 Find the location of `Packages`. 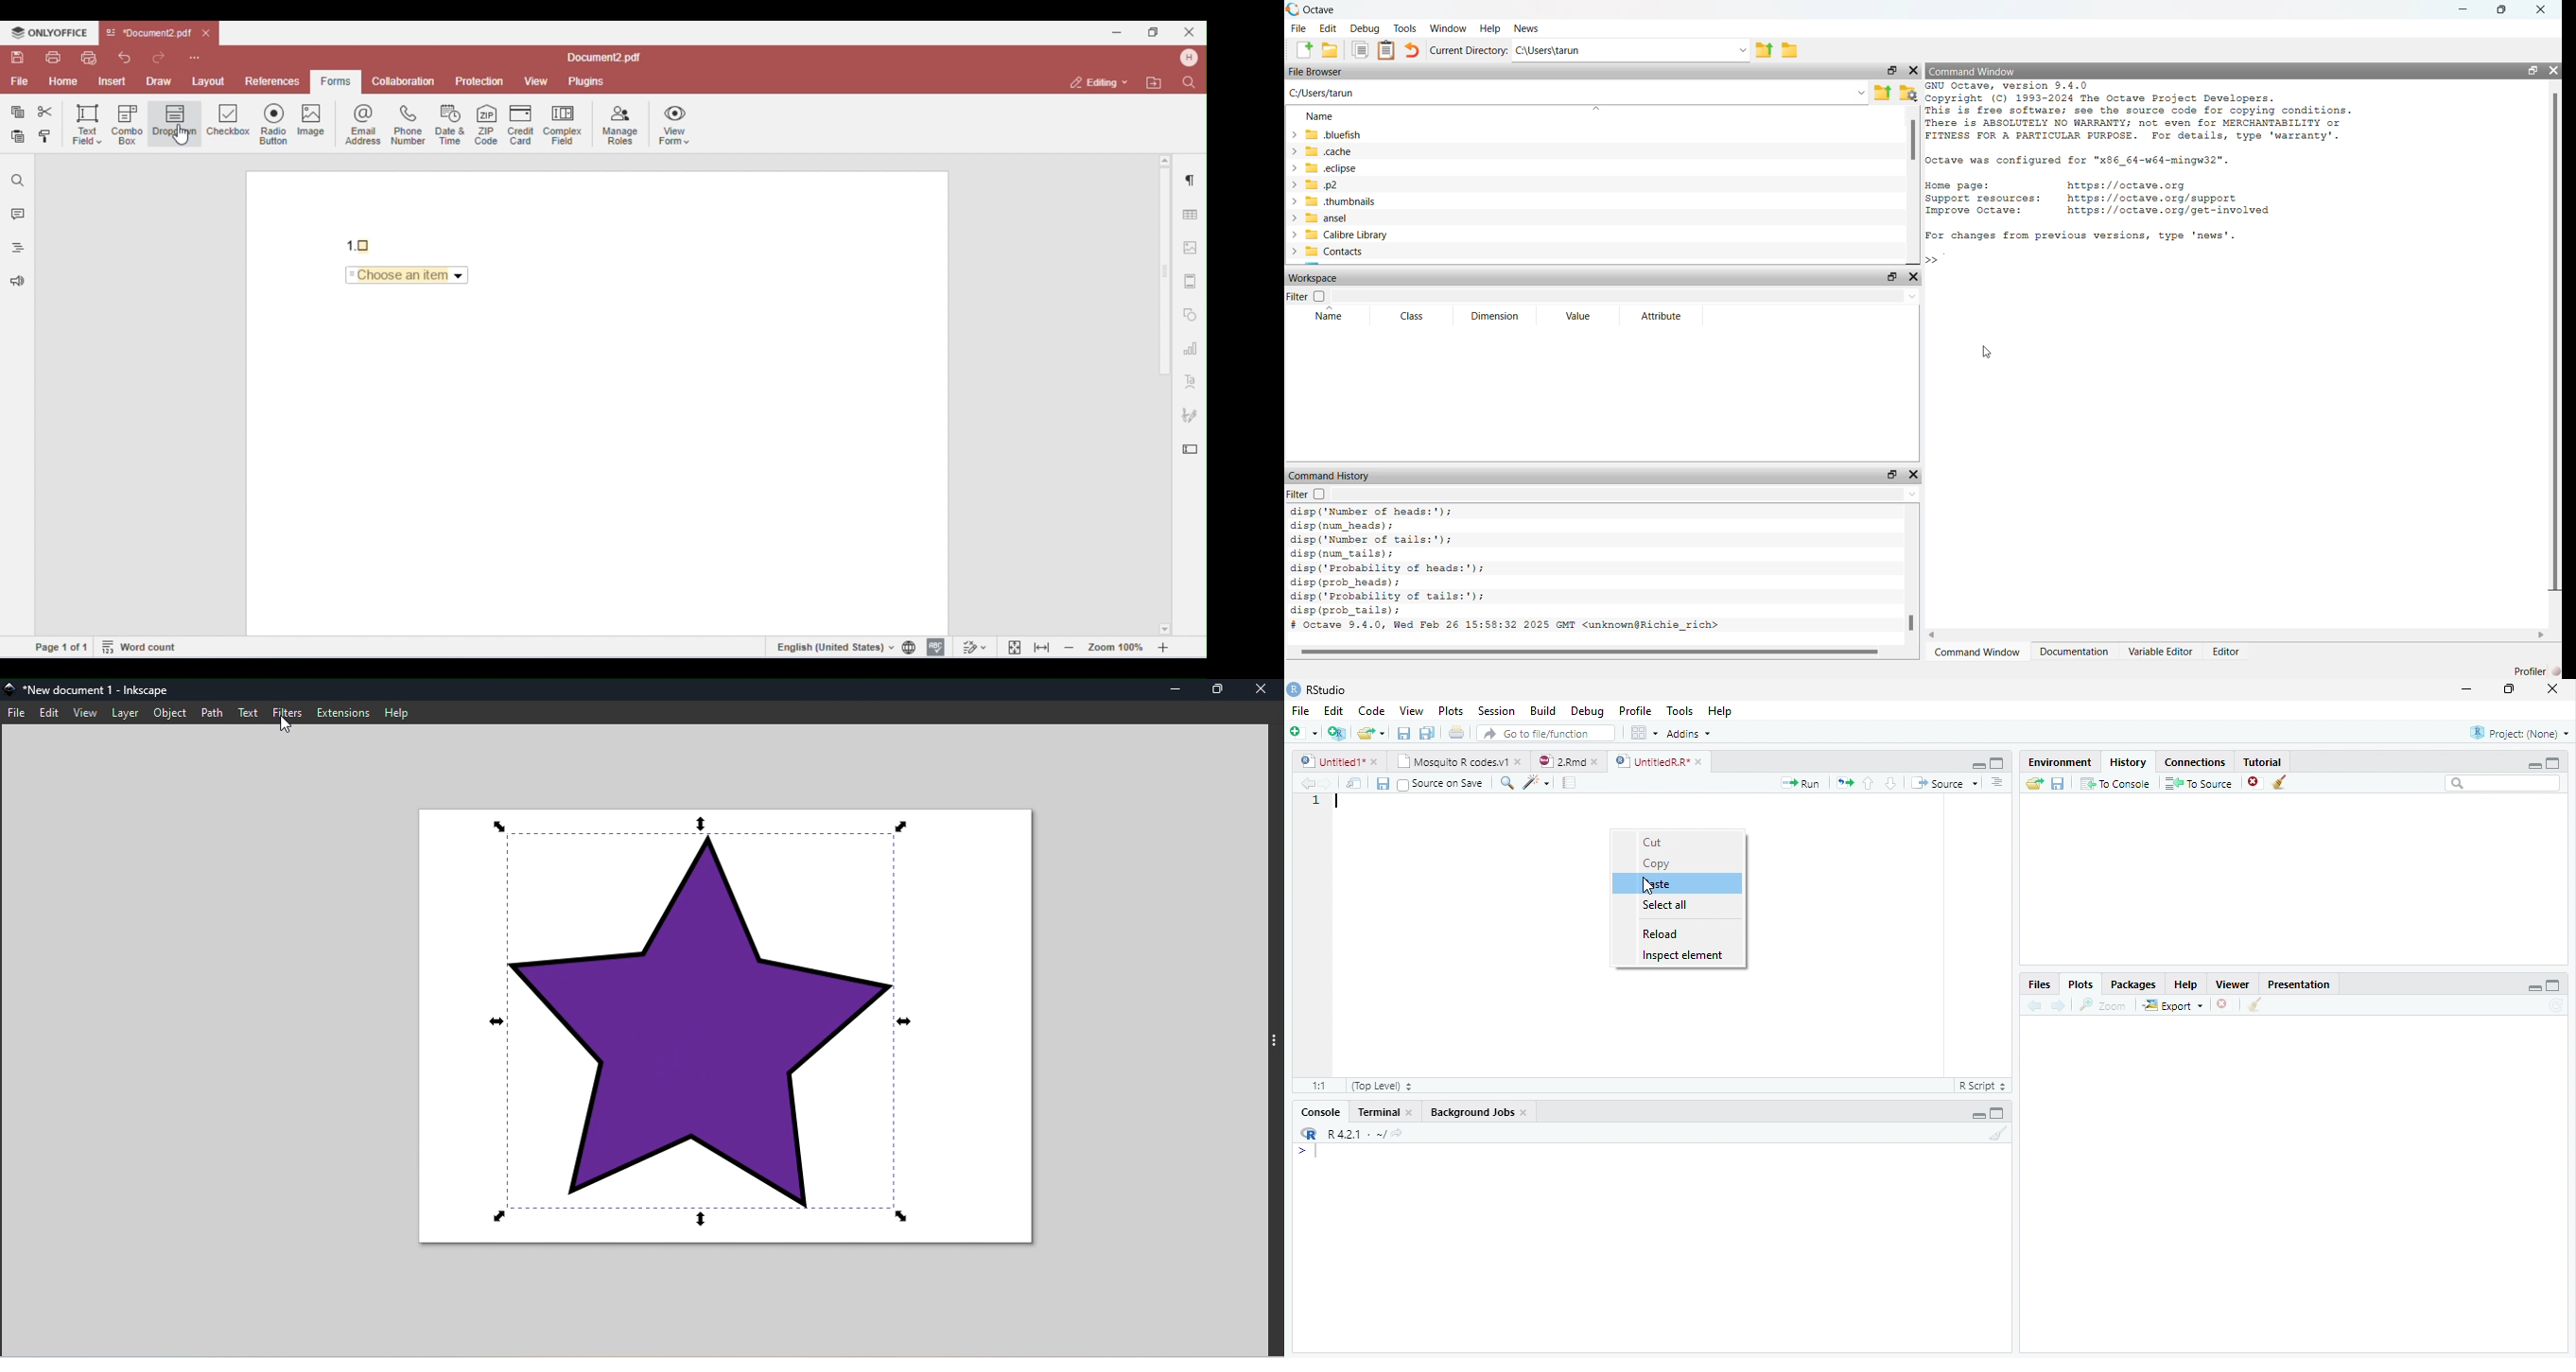

Packages is located at coordinates (2134, 985).